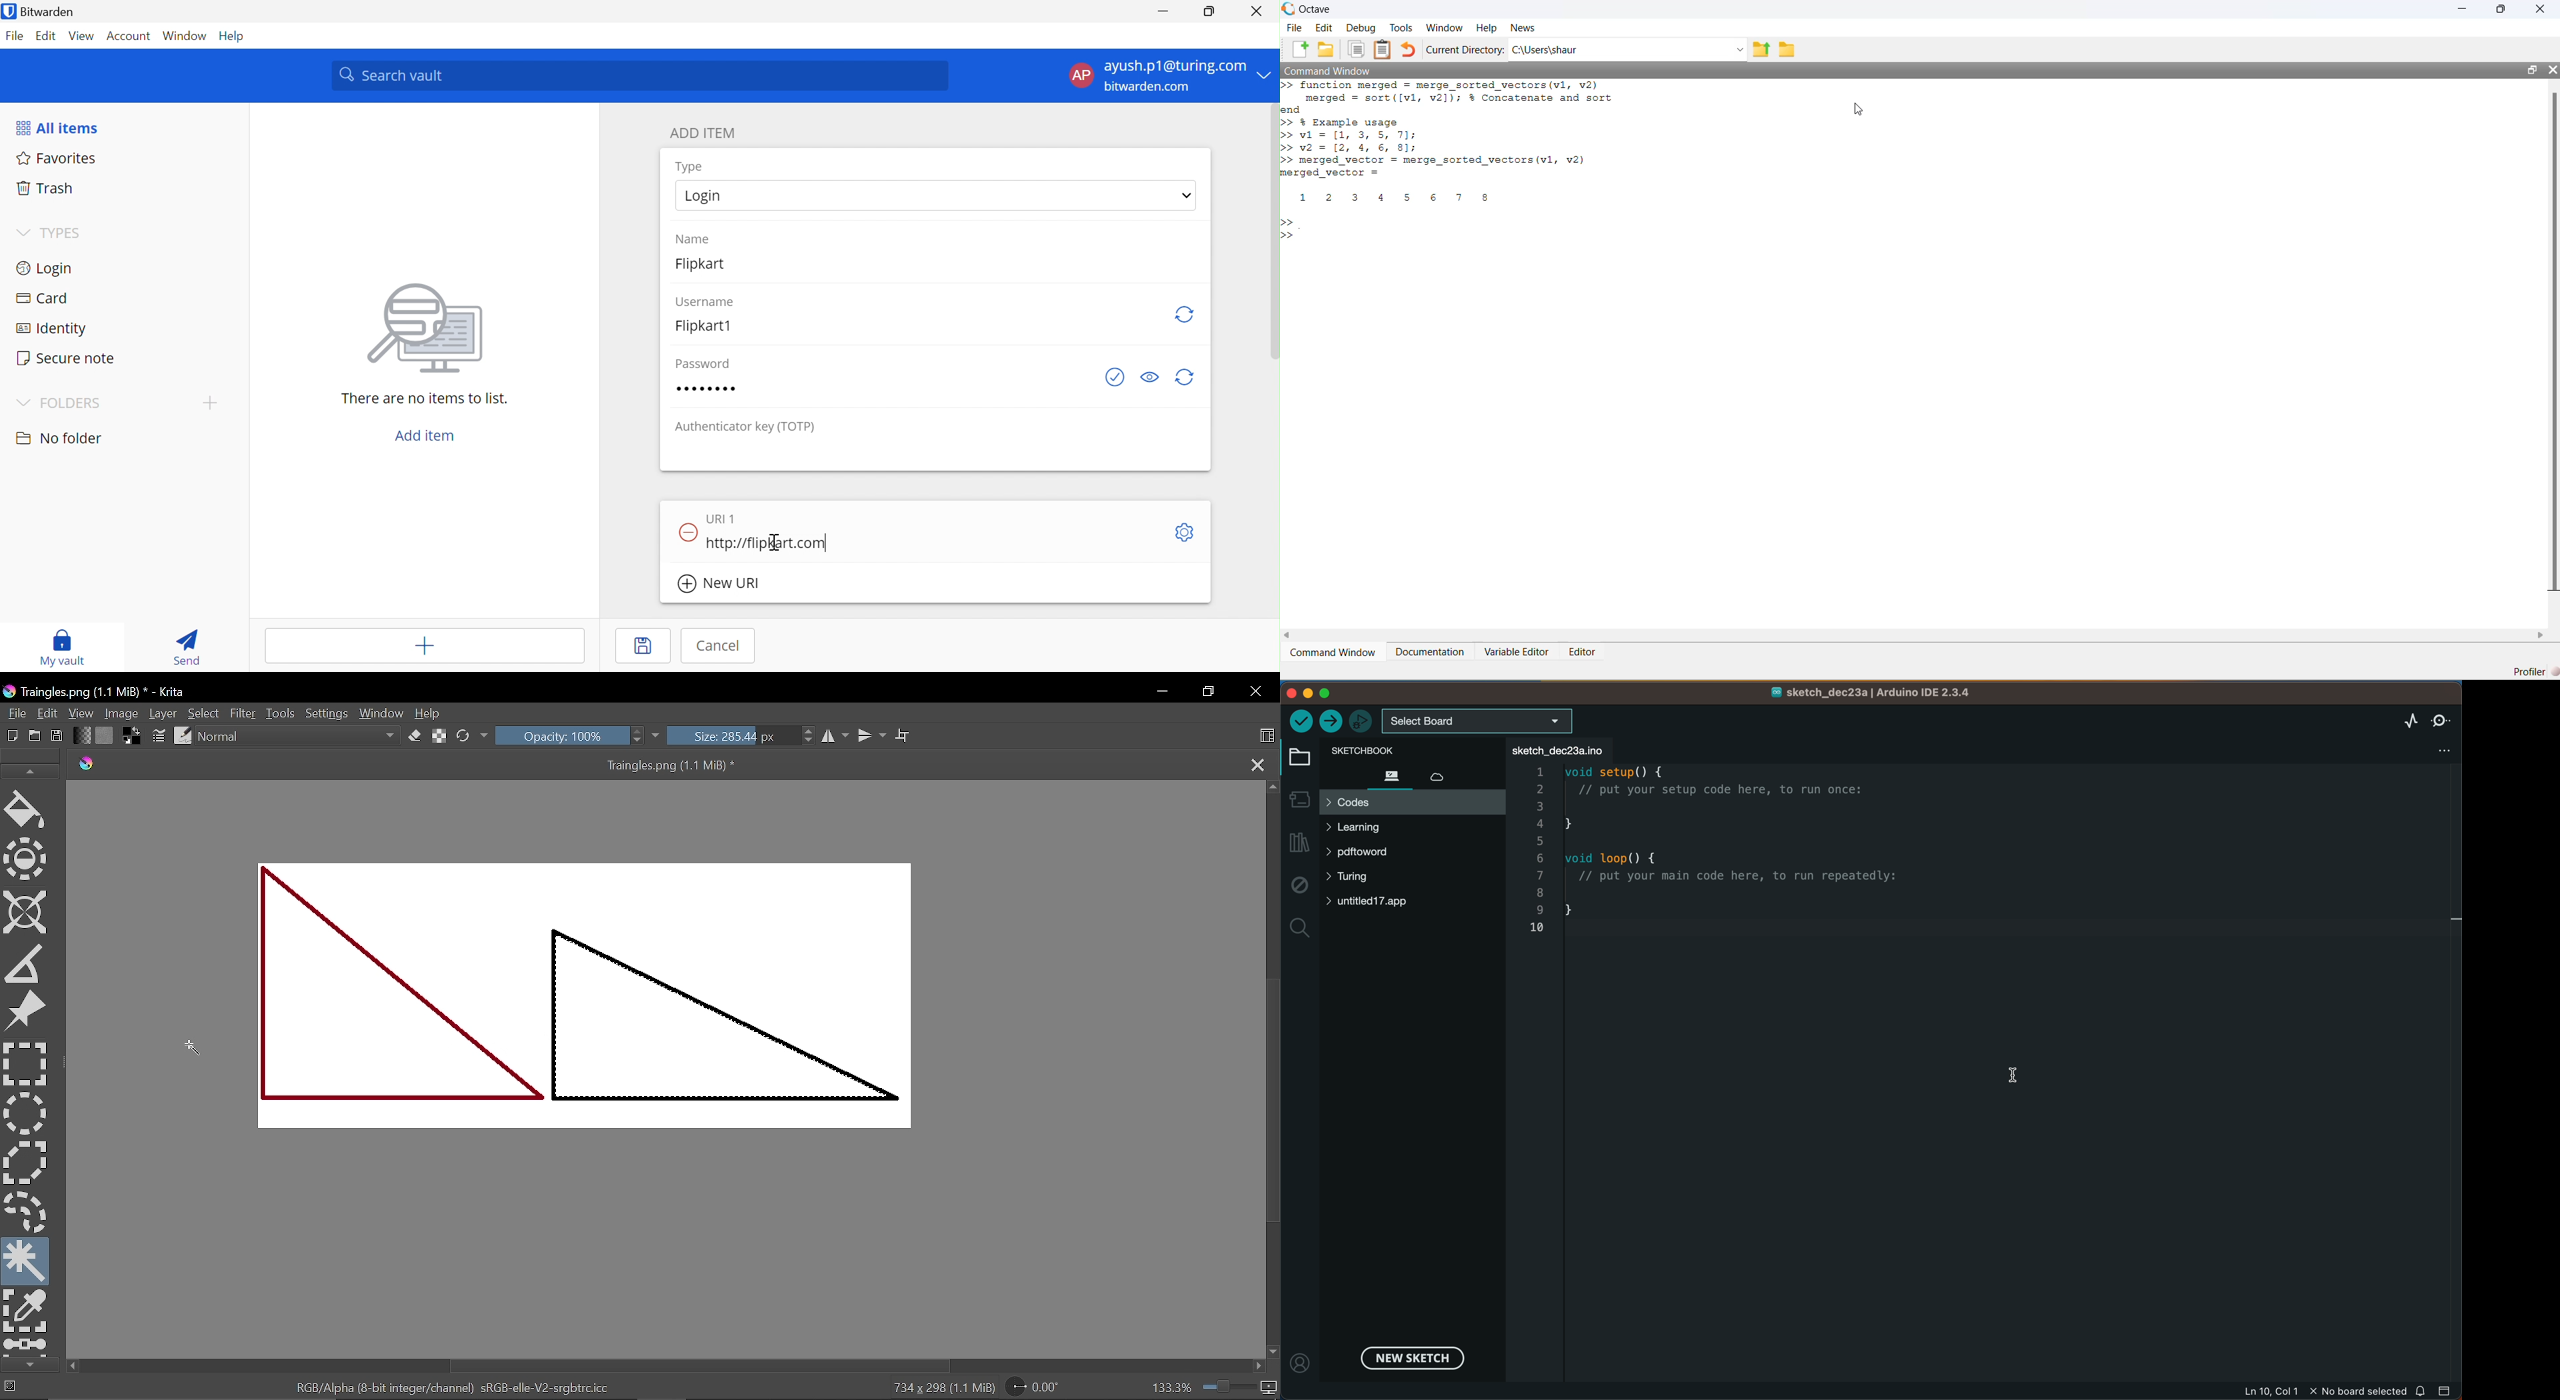 This screenshot has height=1400, width=2576. Describe the element at coordinates (67, 360) in the screenshot. I see `Secure note` at that location.